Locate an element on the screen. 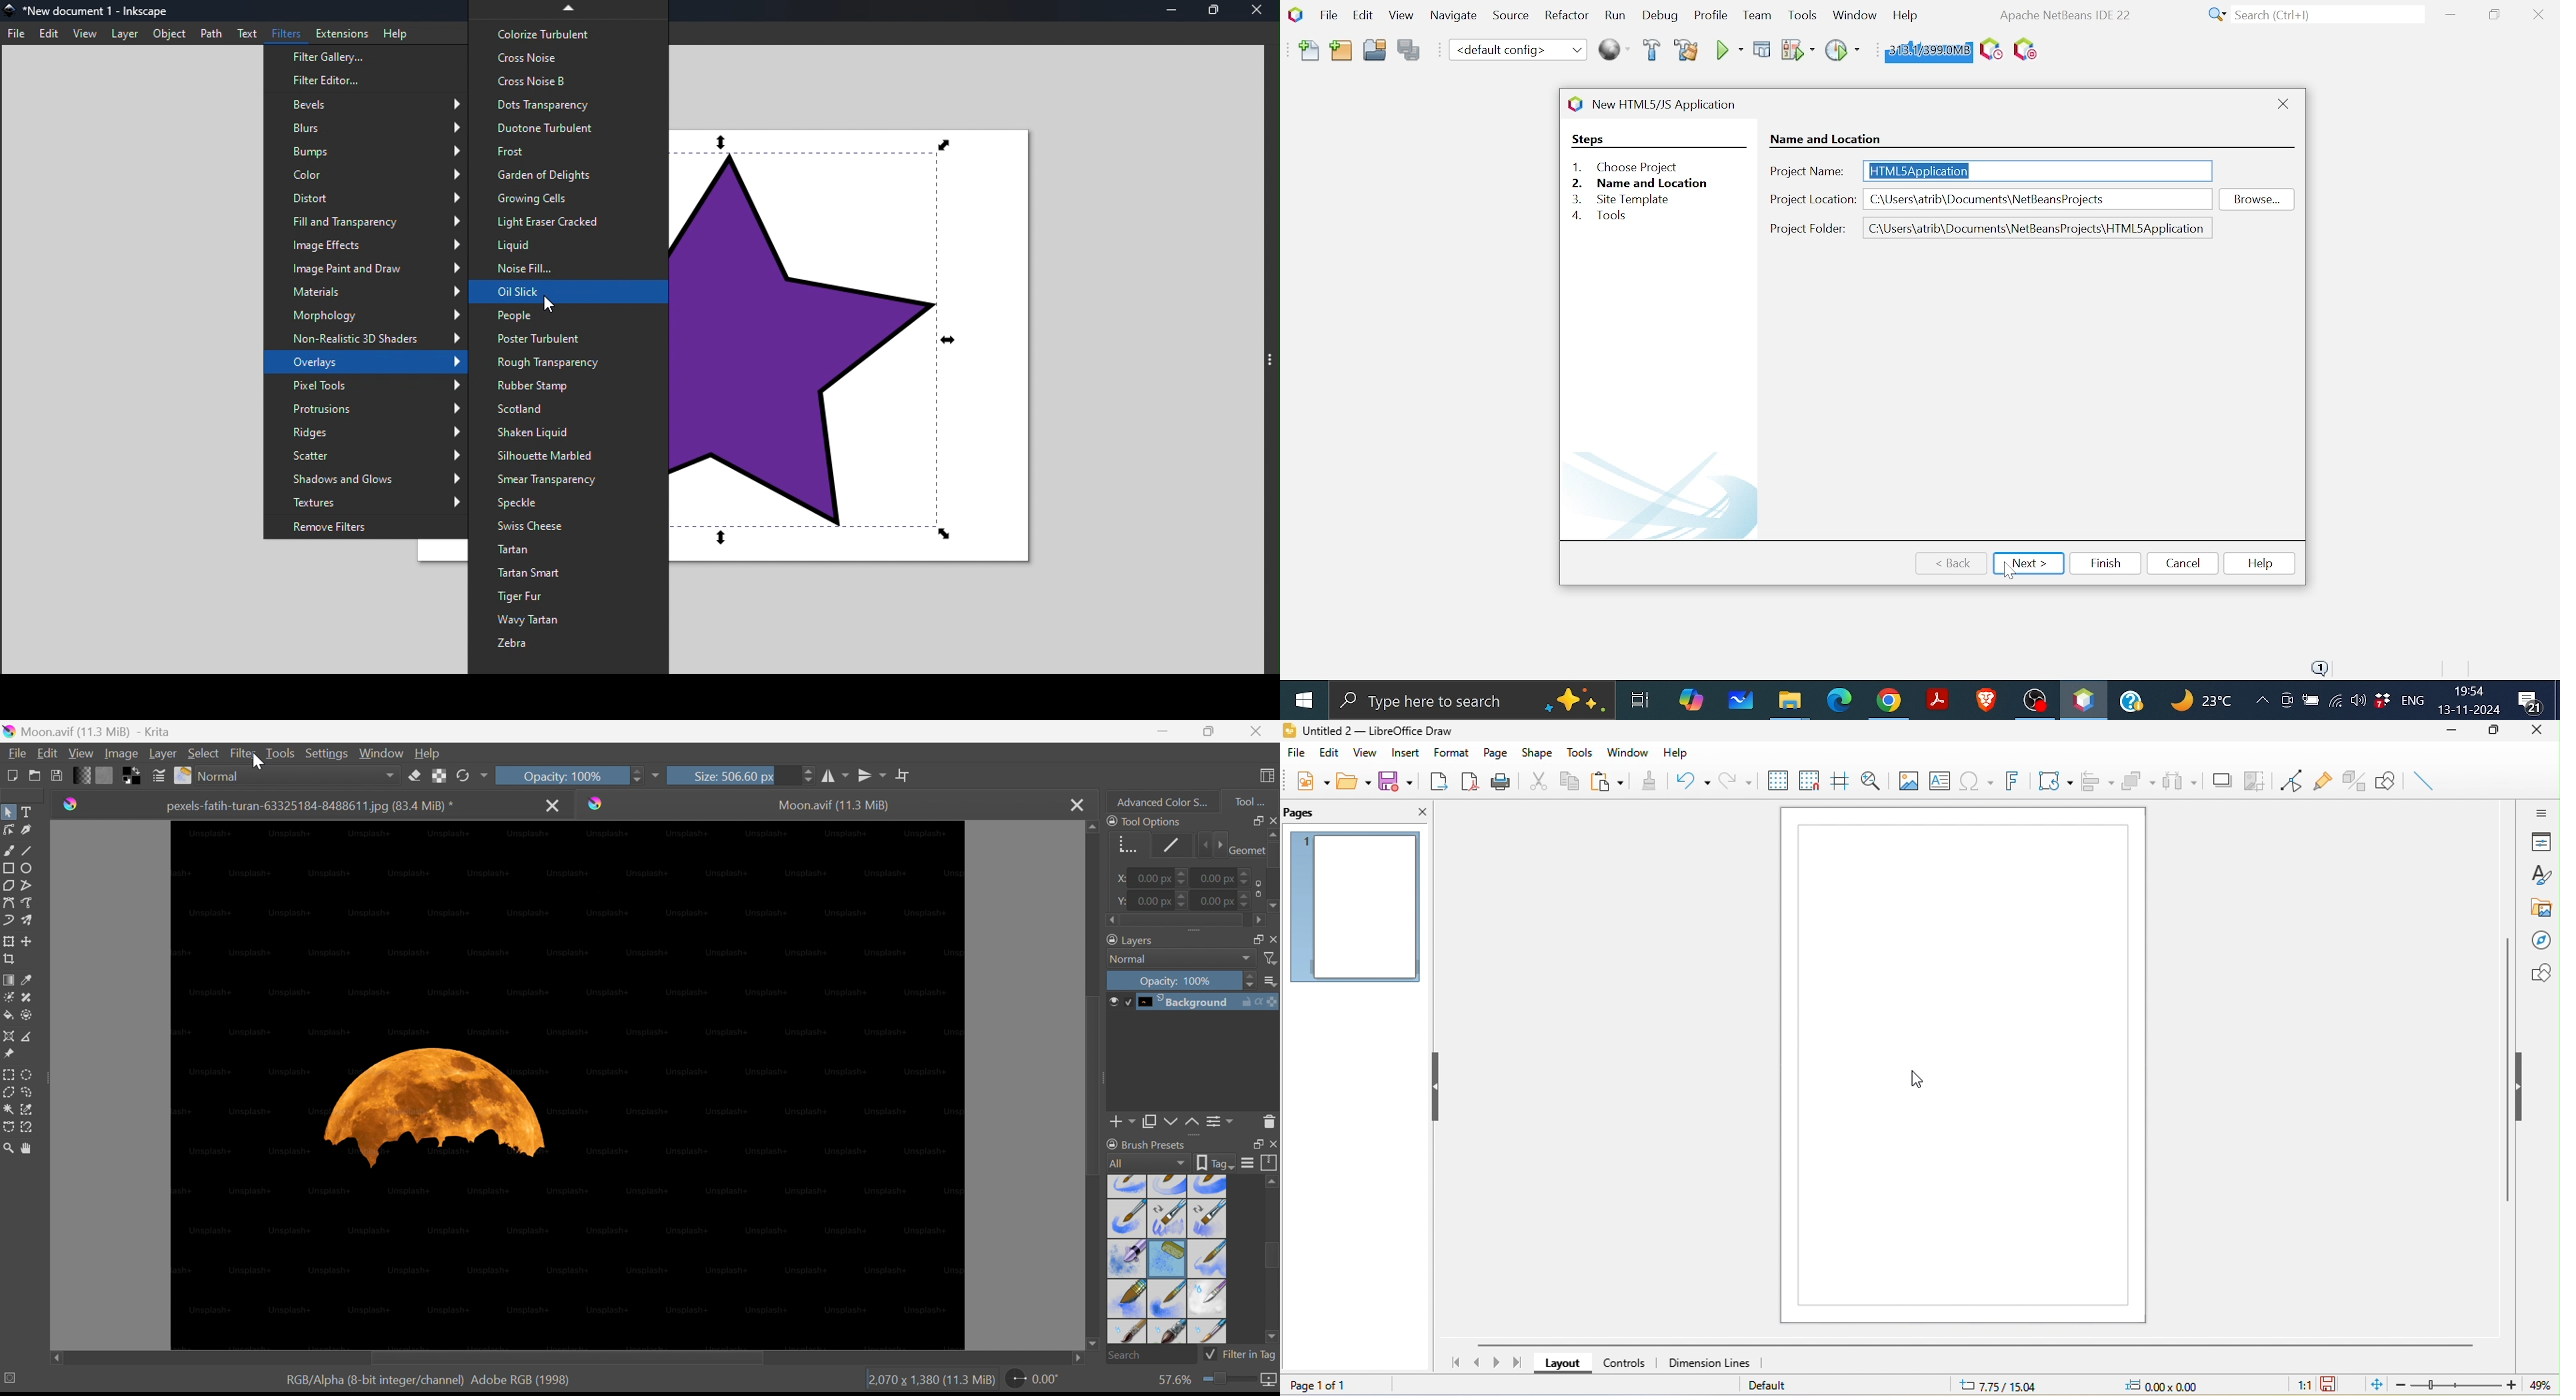 This screenshot has height=1400, width=2576. No selection is located at coordinates (11, 1377).